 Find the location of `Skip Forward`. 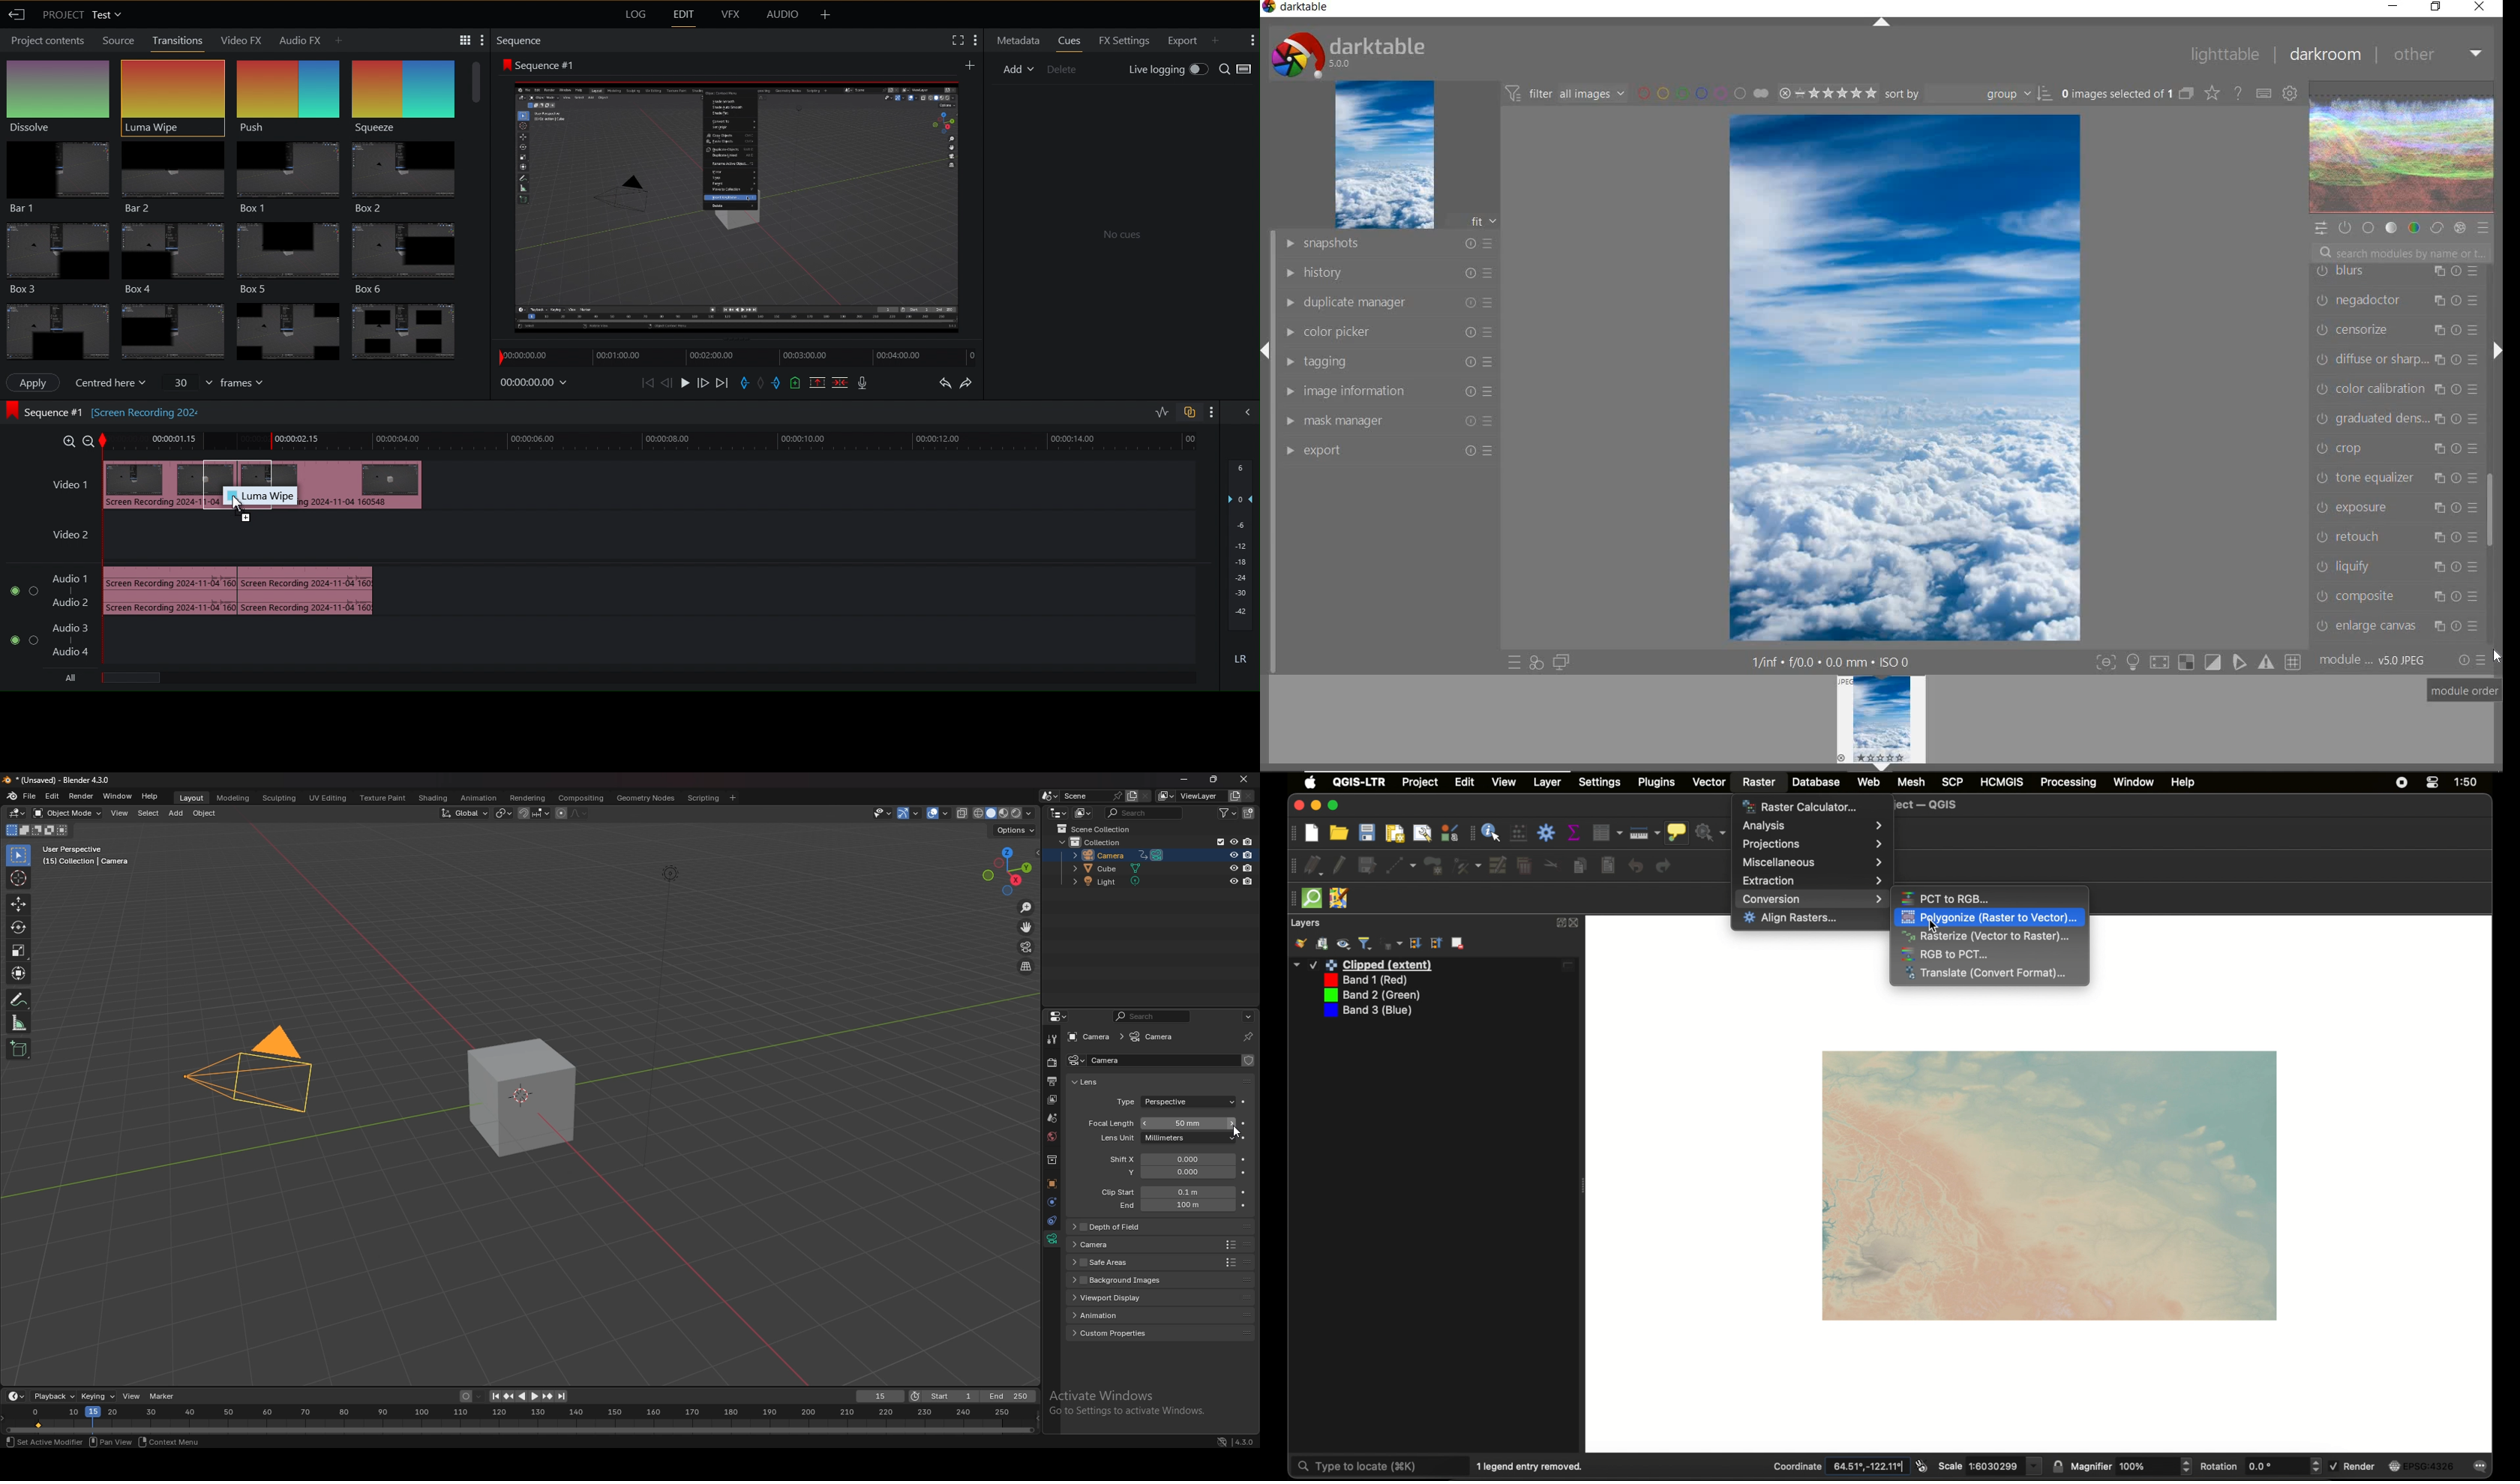

Skip Forward is located at coordinates (721, 383).